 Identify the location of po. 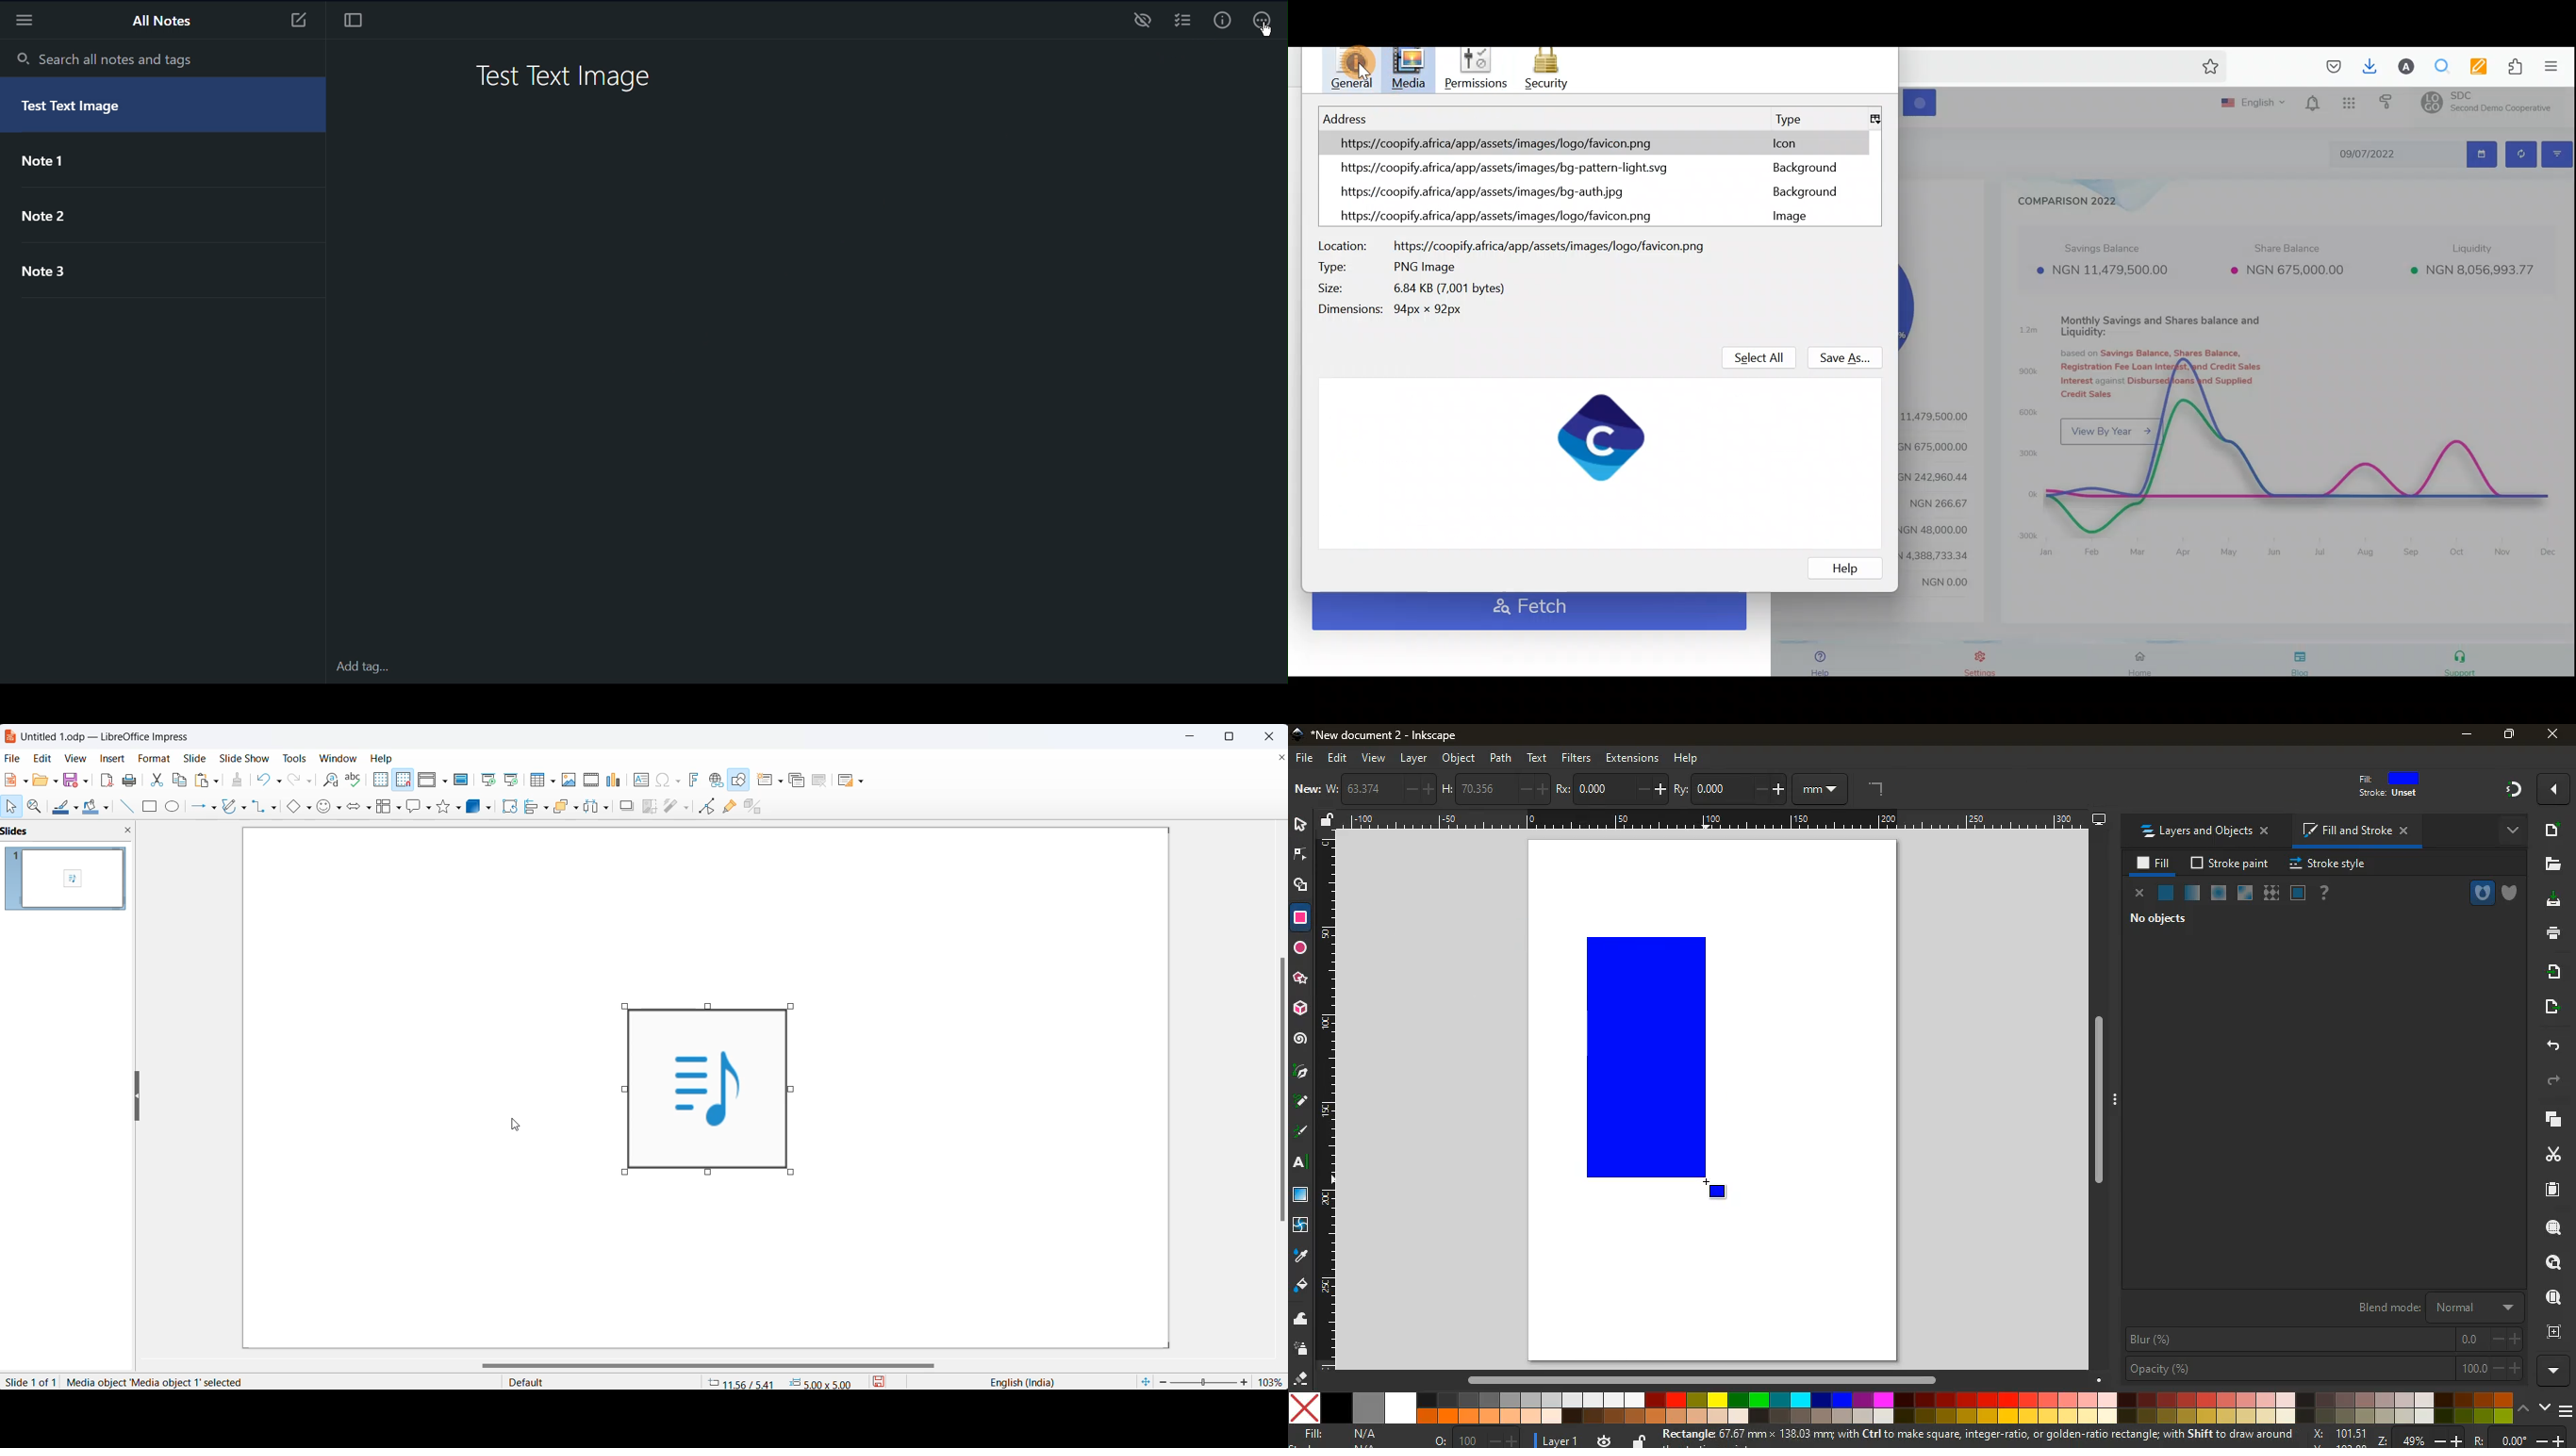
(1612, 790).